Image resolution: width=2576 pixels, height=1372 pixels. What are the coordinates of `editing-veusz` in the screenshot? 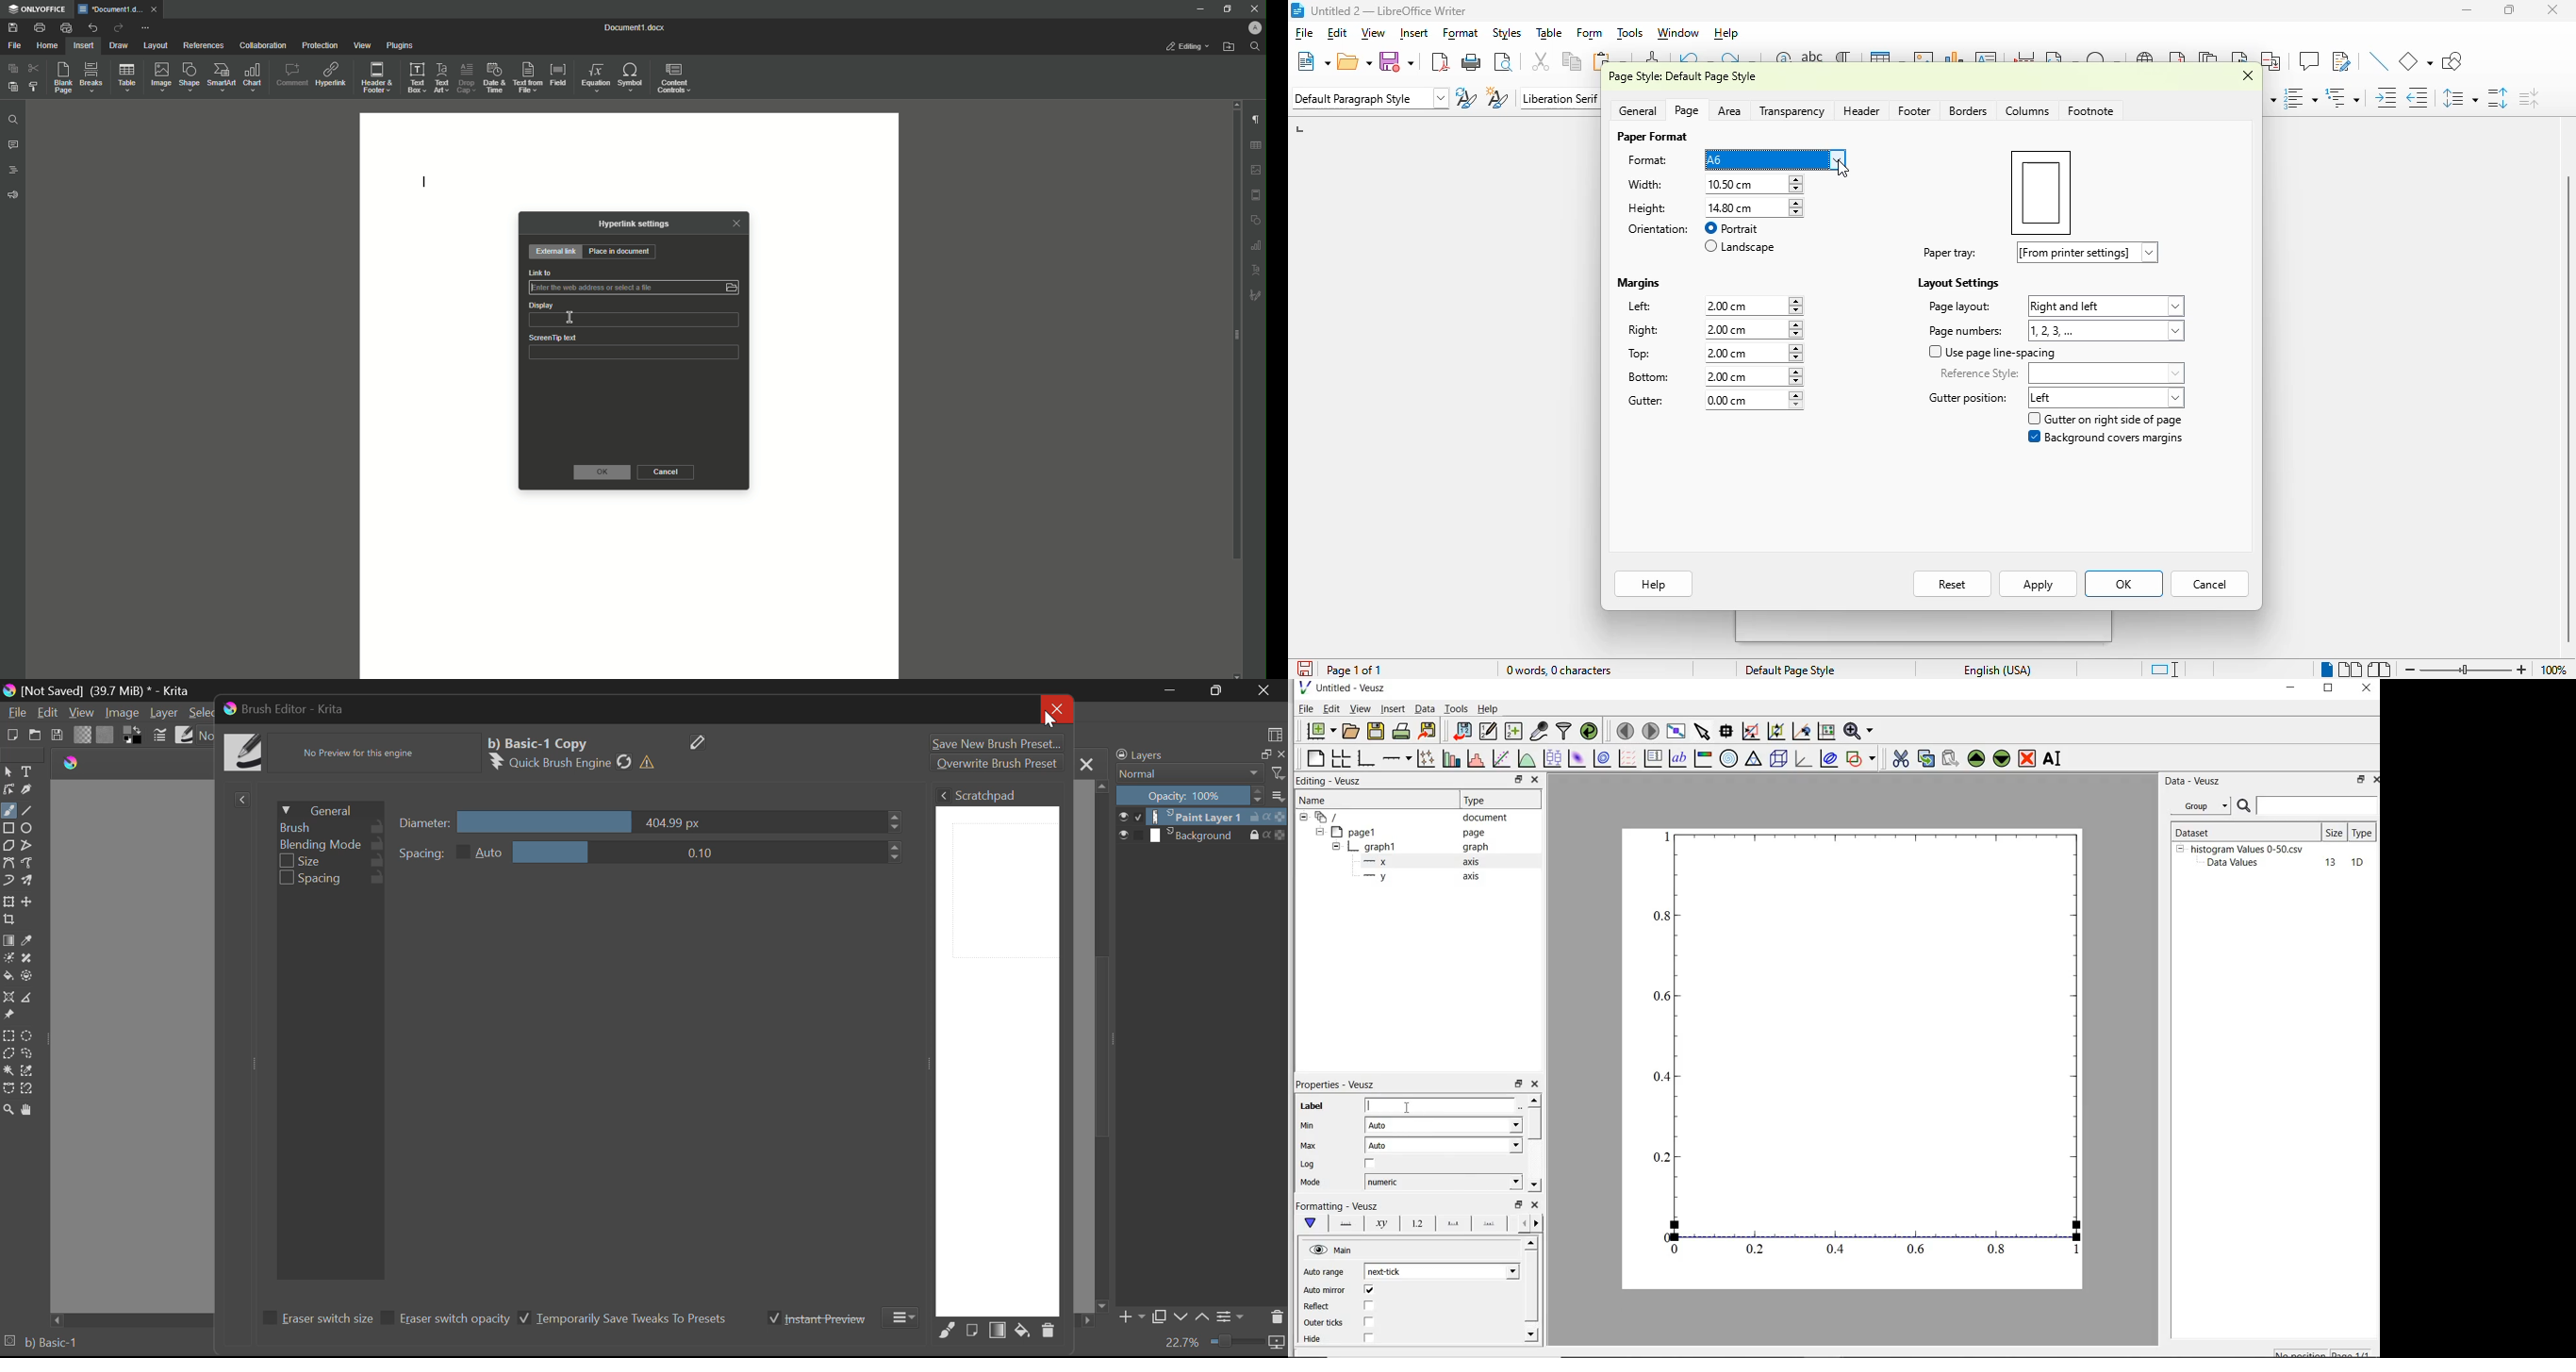 It's located at (1329, 781).